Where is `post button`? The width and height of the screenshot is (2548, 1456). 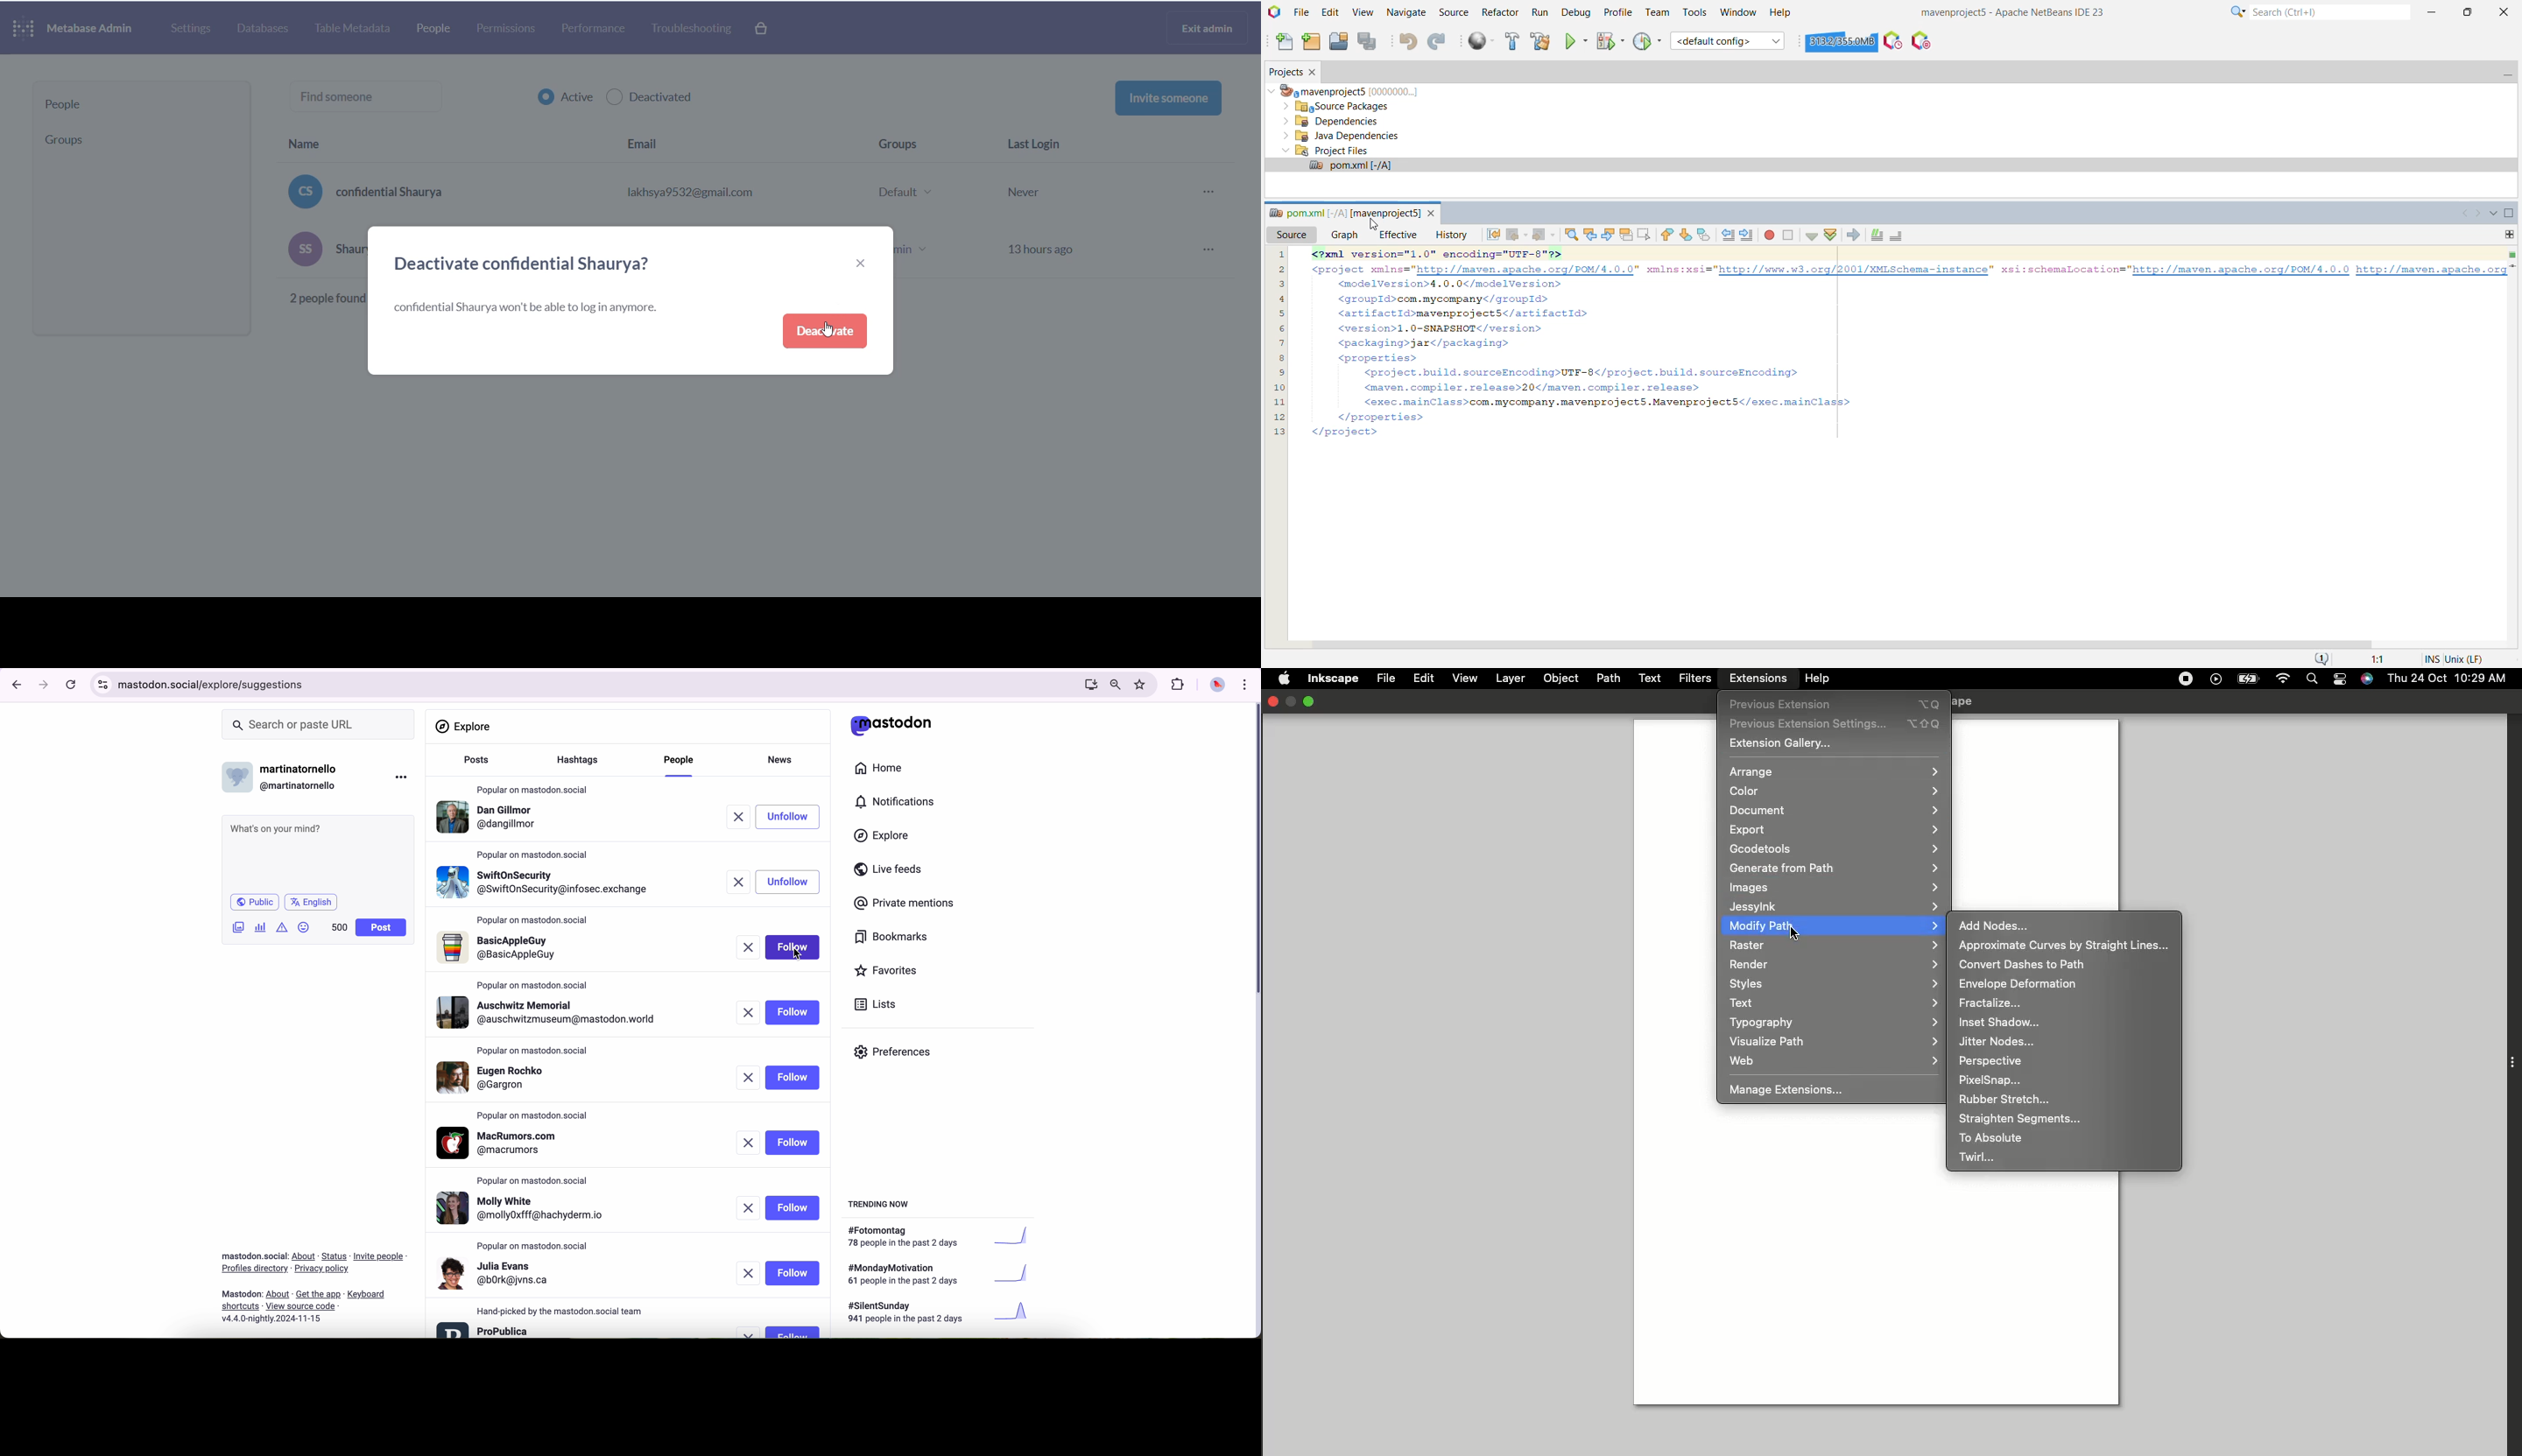 post button is located at coordinates (381, 928).